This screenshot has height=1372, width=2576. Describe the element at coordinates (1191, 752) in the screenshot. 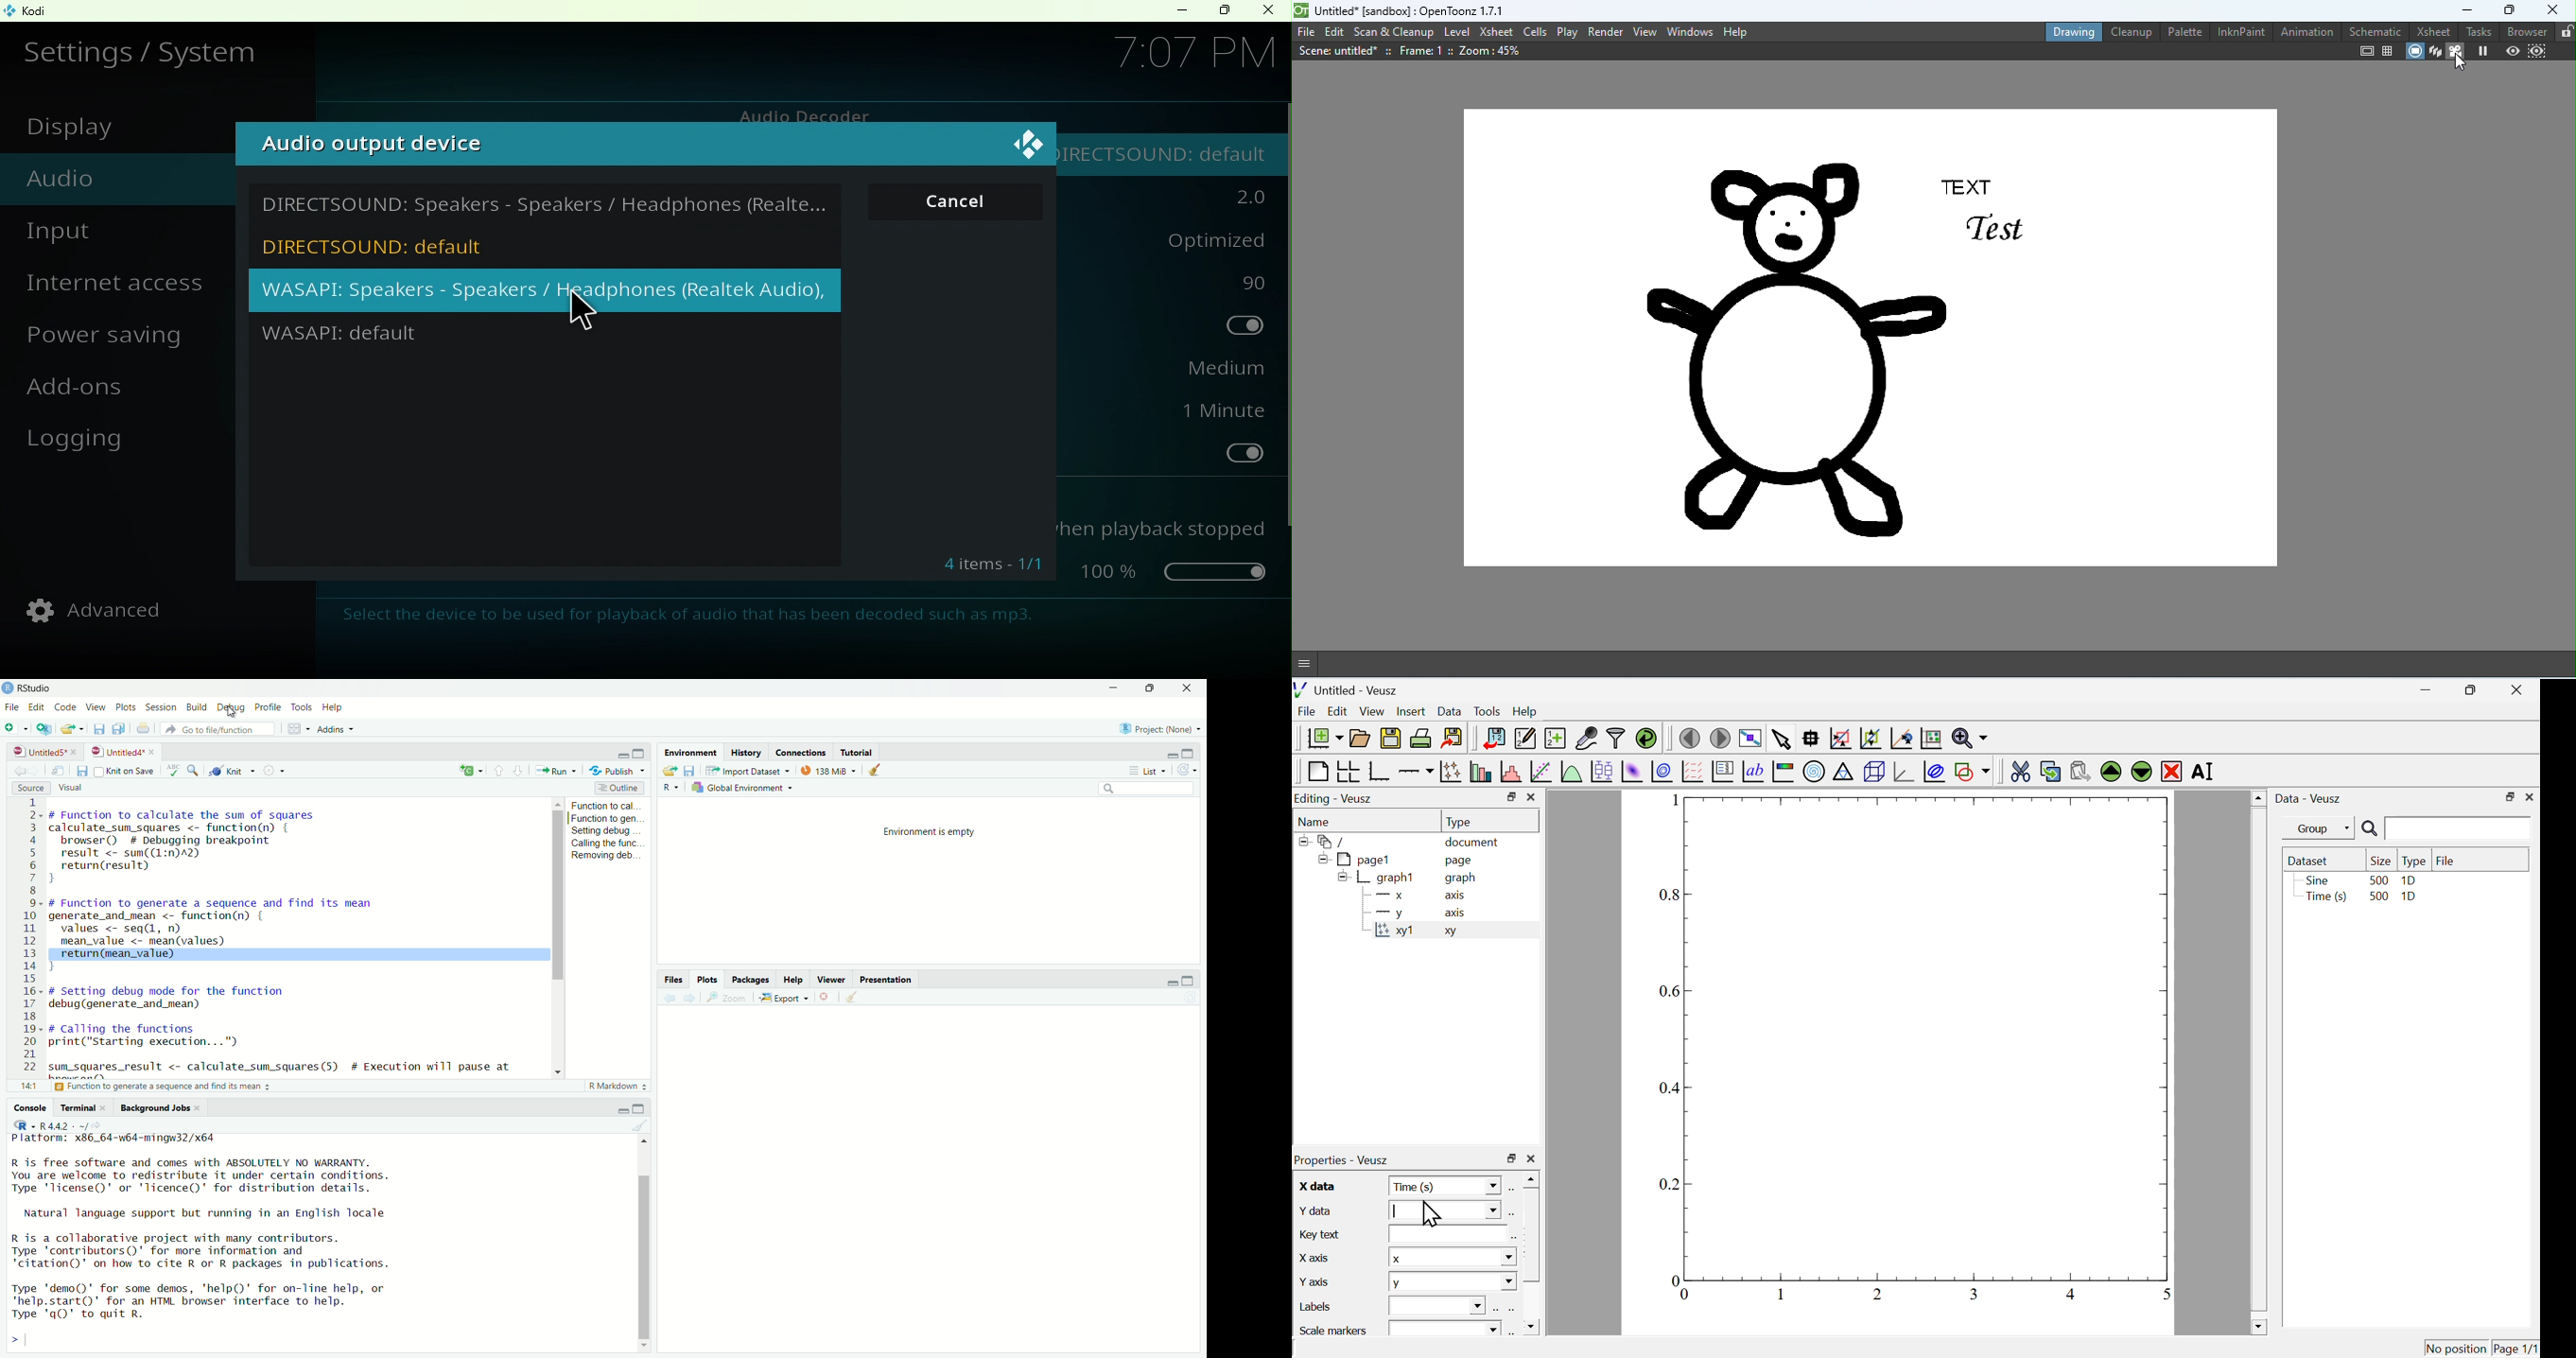

I see `maximize` at that location.